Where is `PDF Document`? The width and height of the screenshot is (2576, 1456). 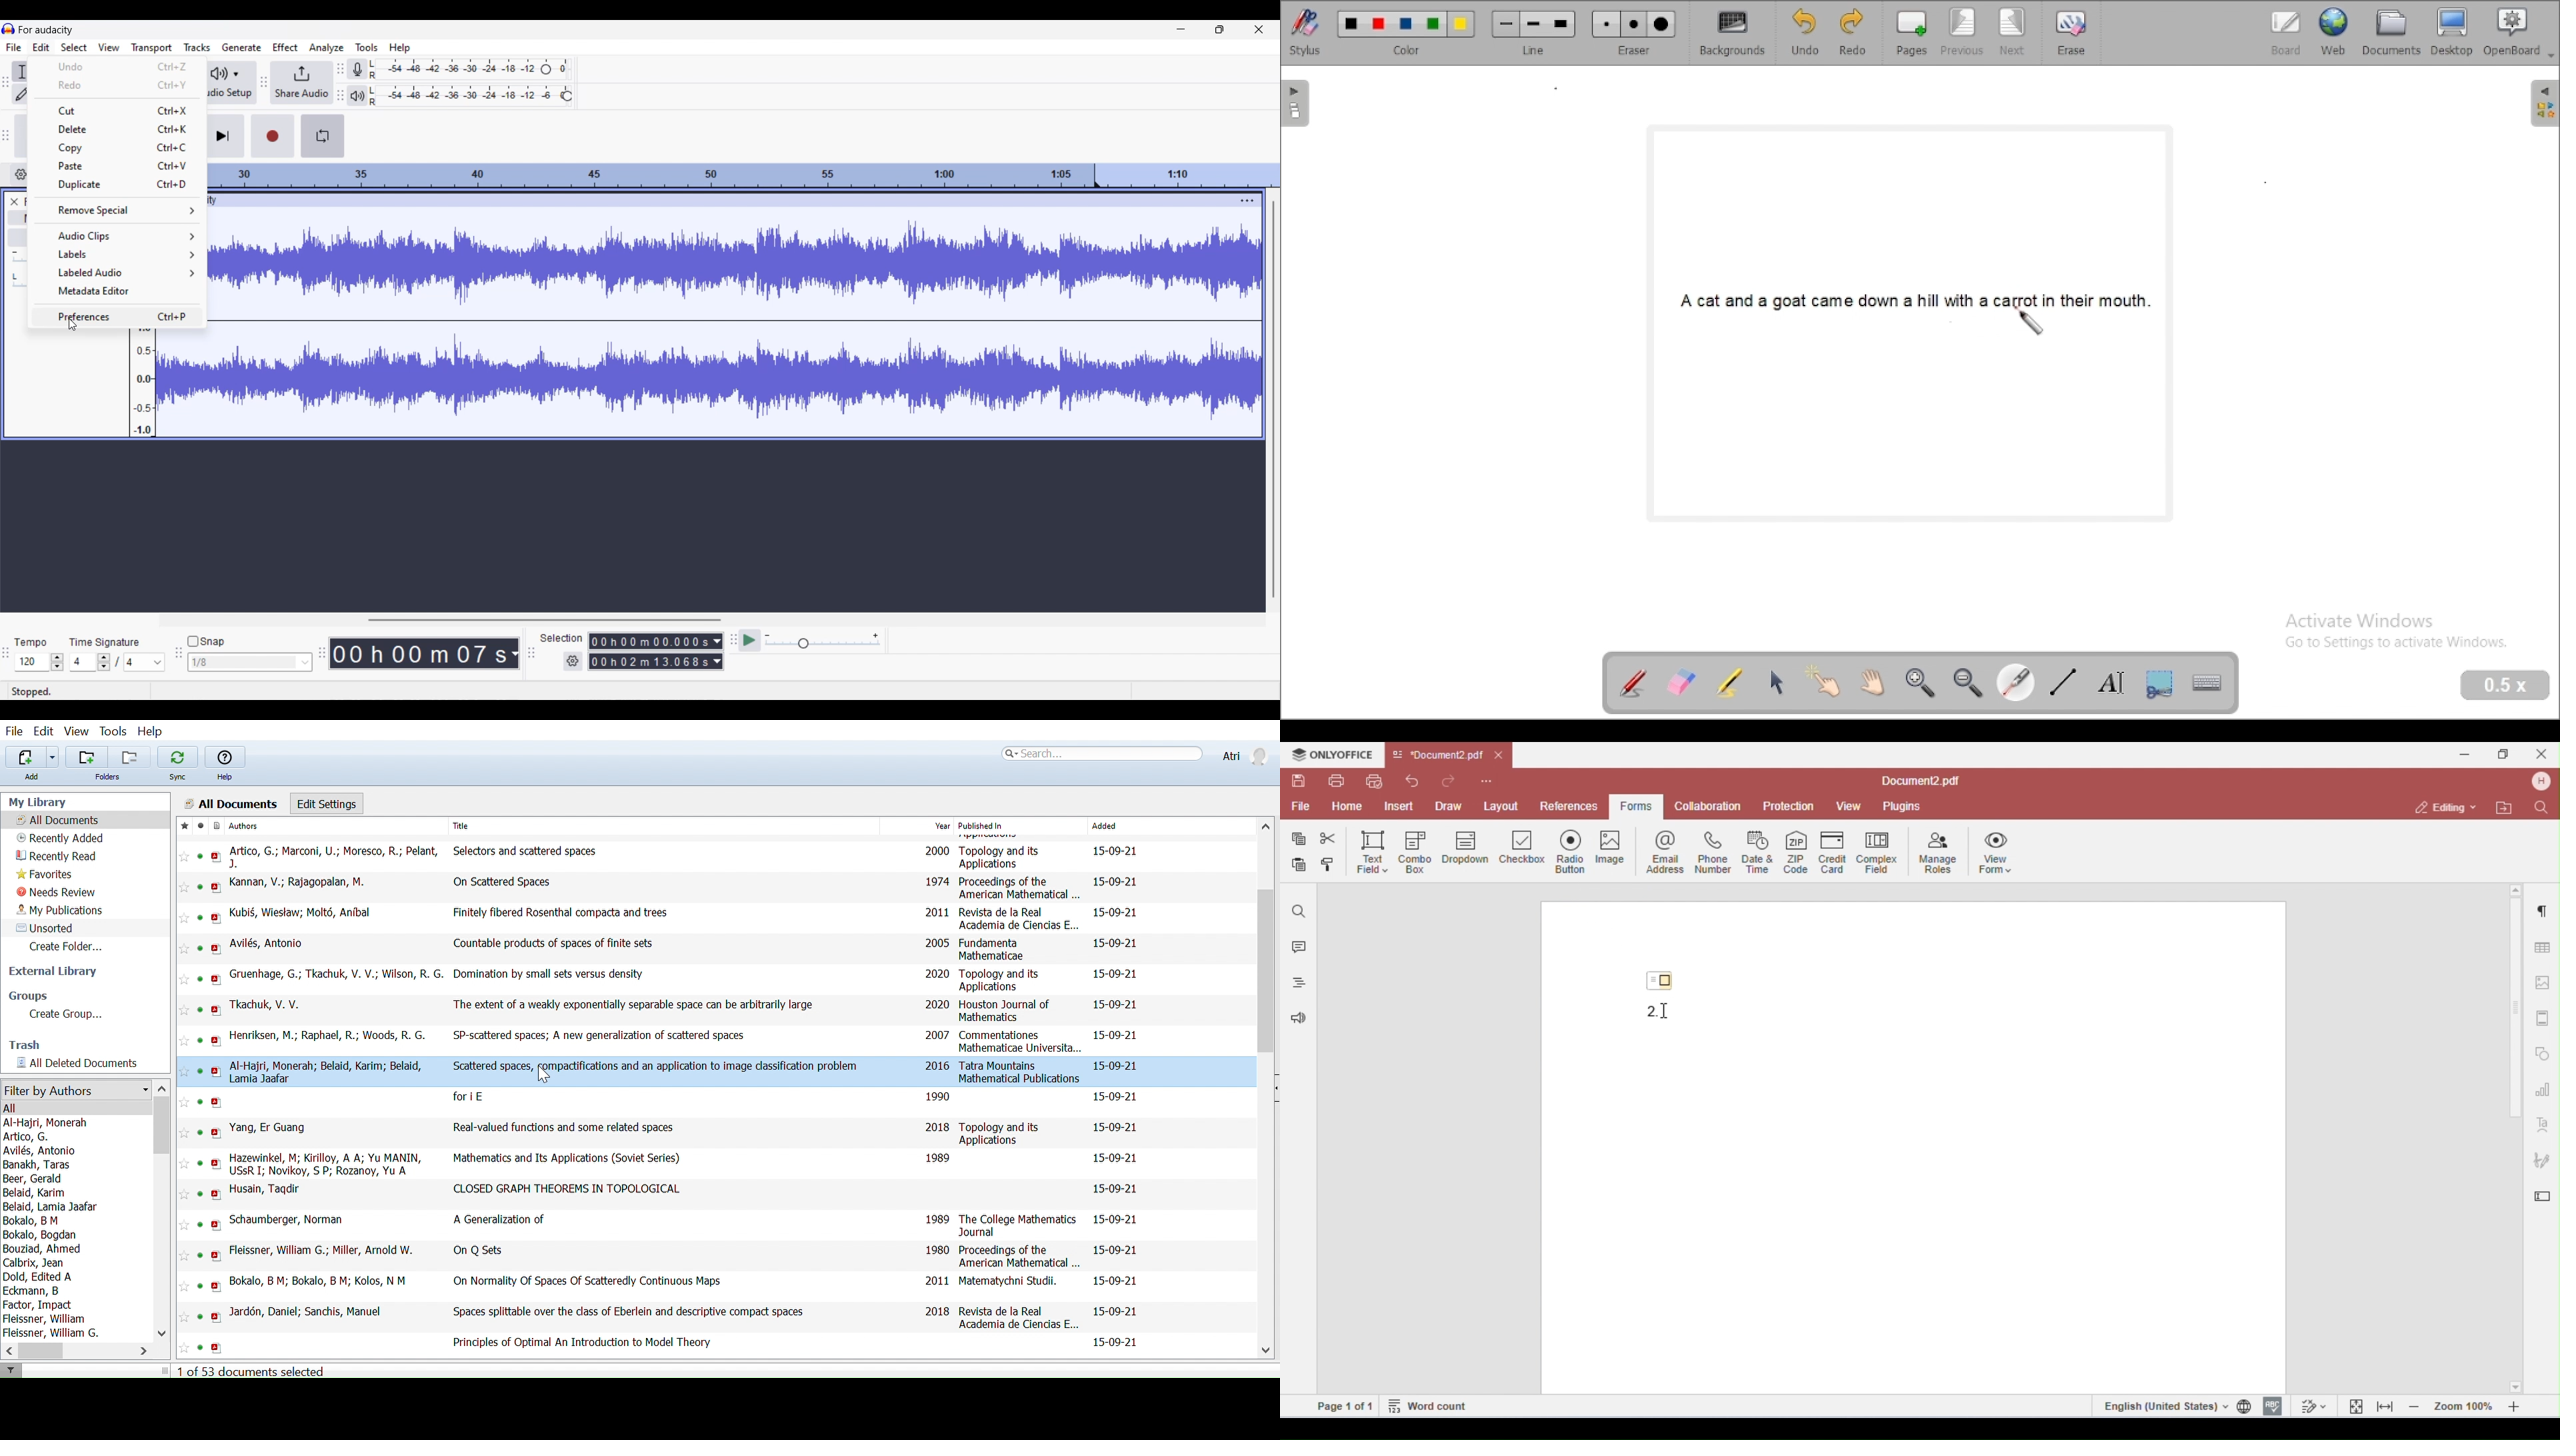
PDF Document is located at coordinates (217, 1227).